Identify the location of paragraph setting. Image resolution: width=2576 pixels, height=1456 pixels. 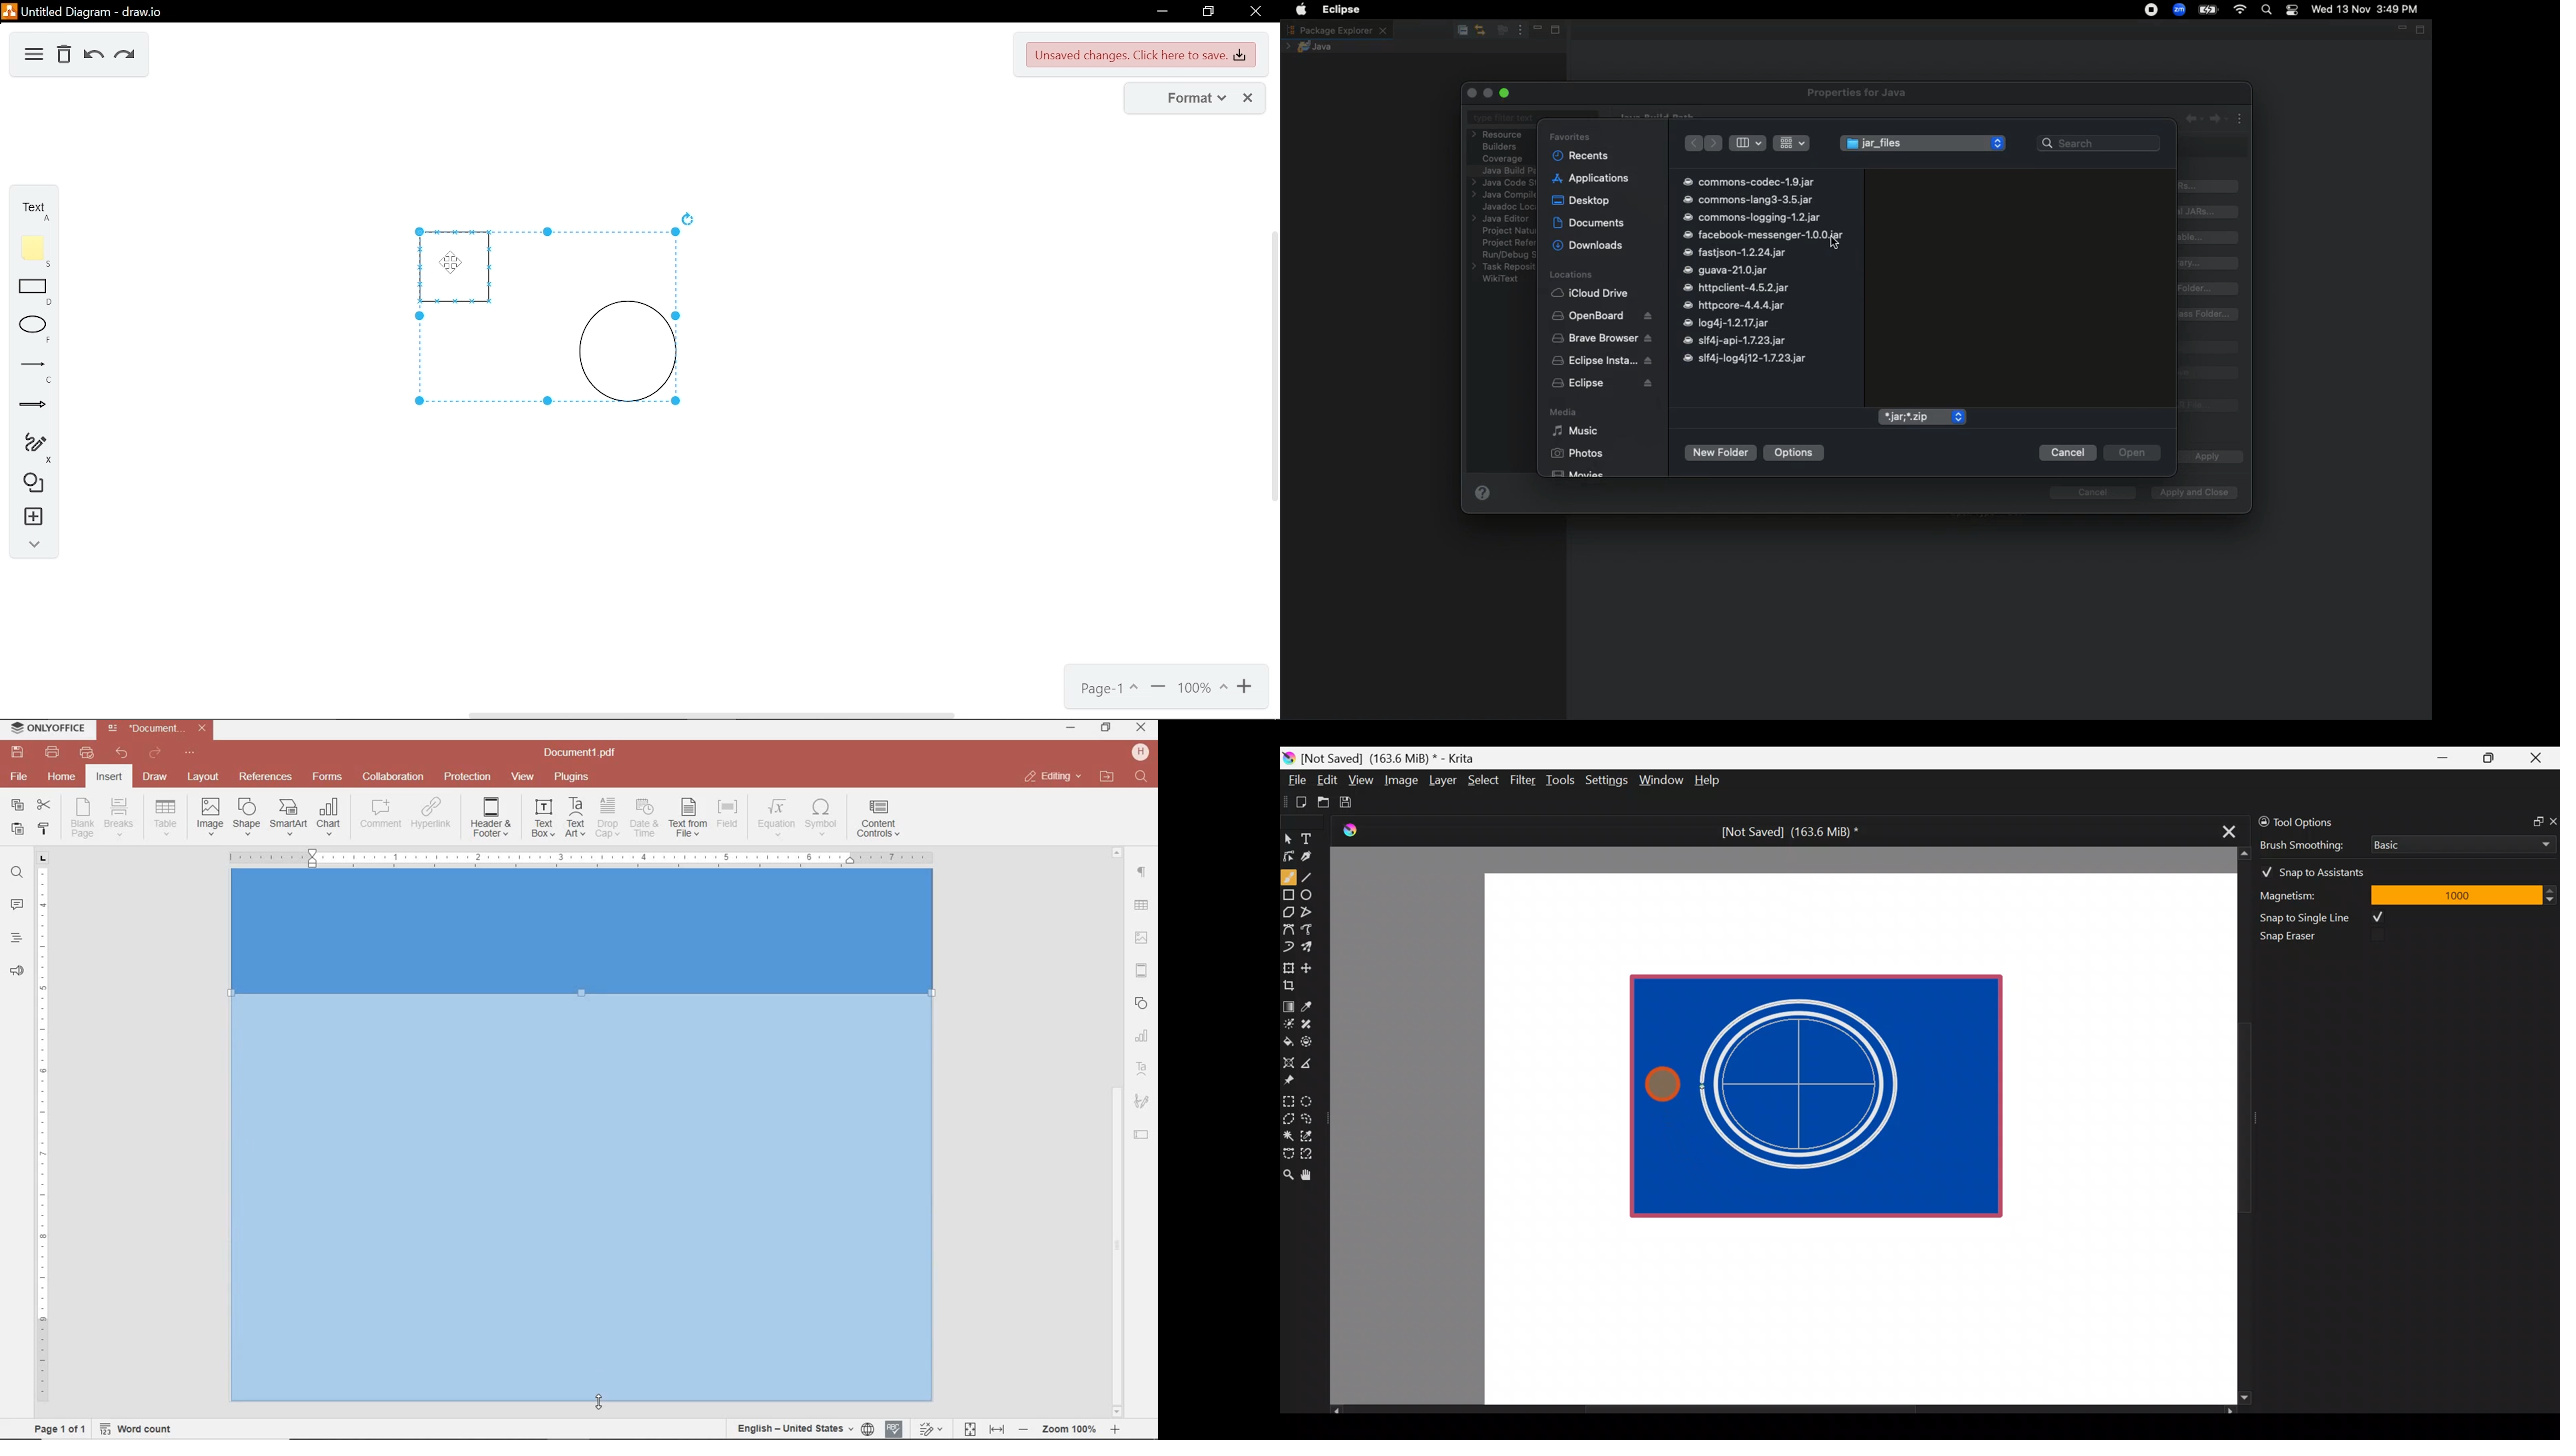
(1143, 870).